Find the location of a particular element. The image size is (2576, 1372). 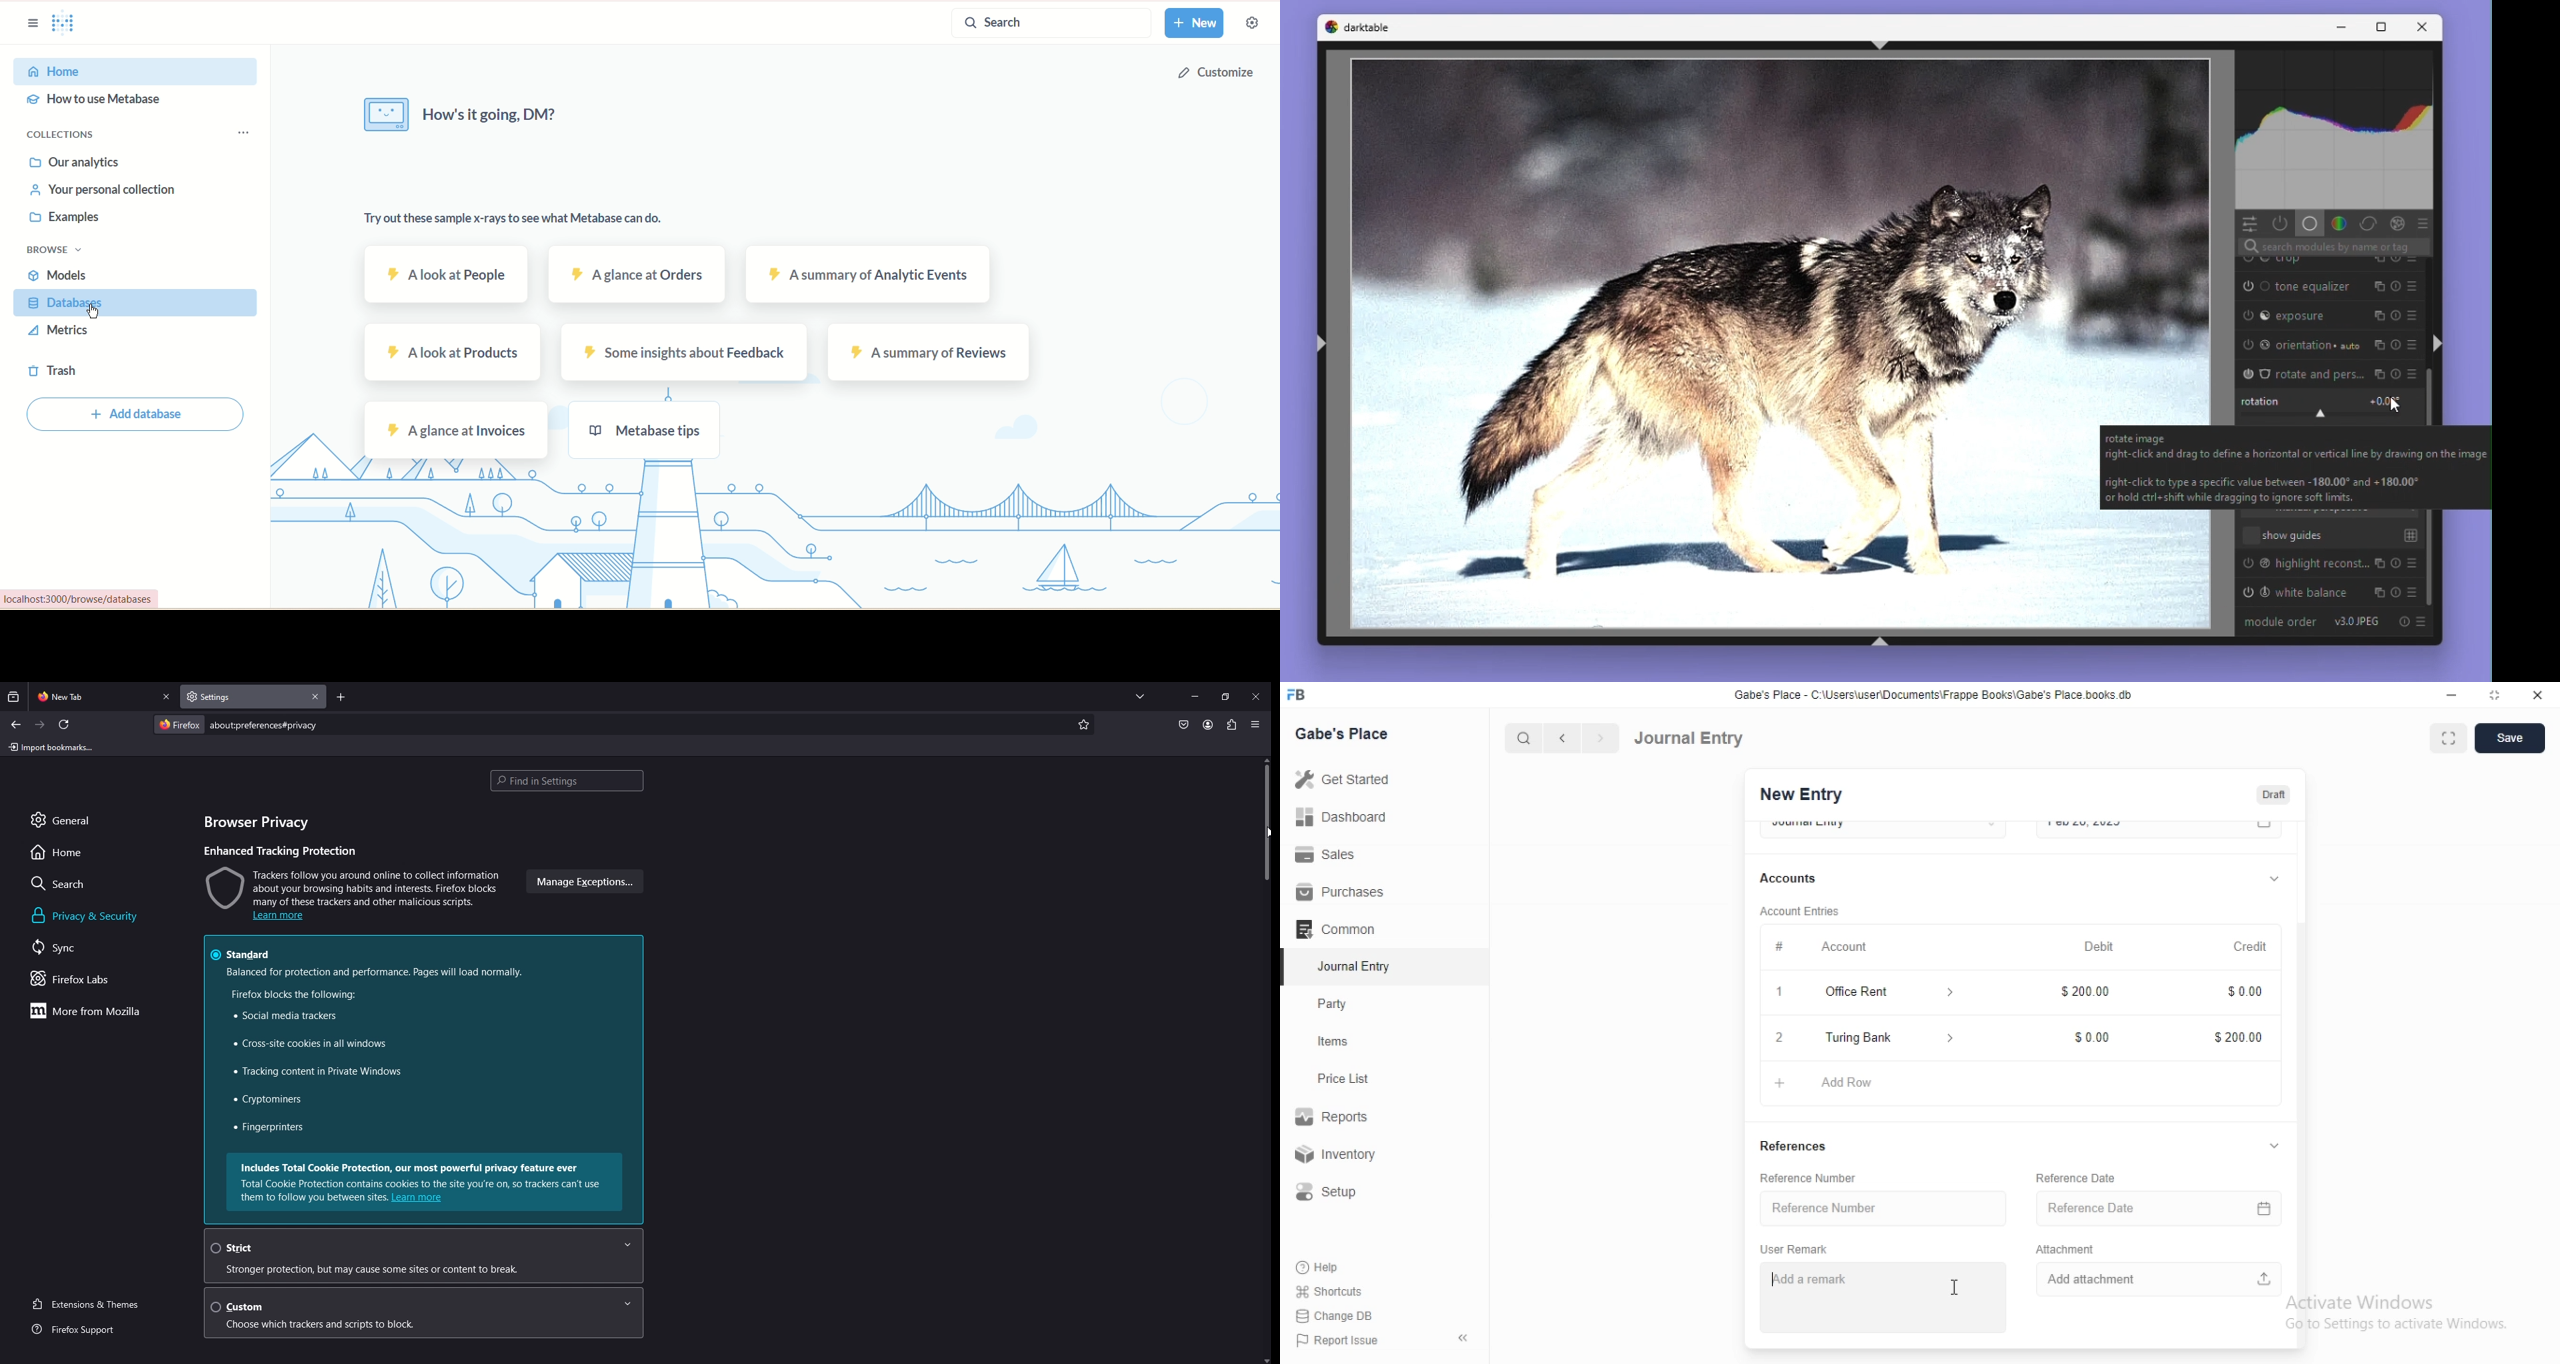

tems is located at coordinates (1341, 1042).